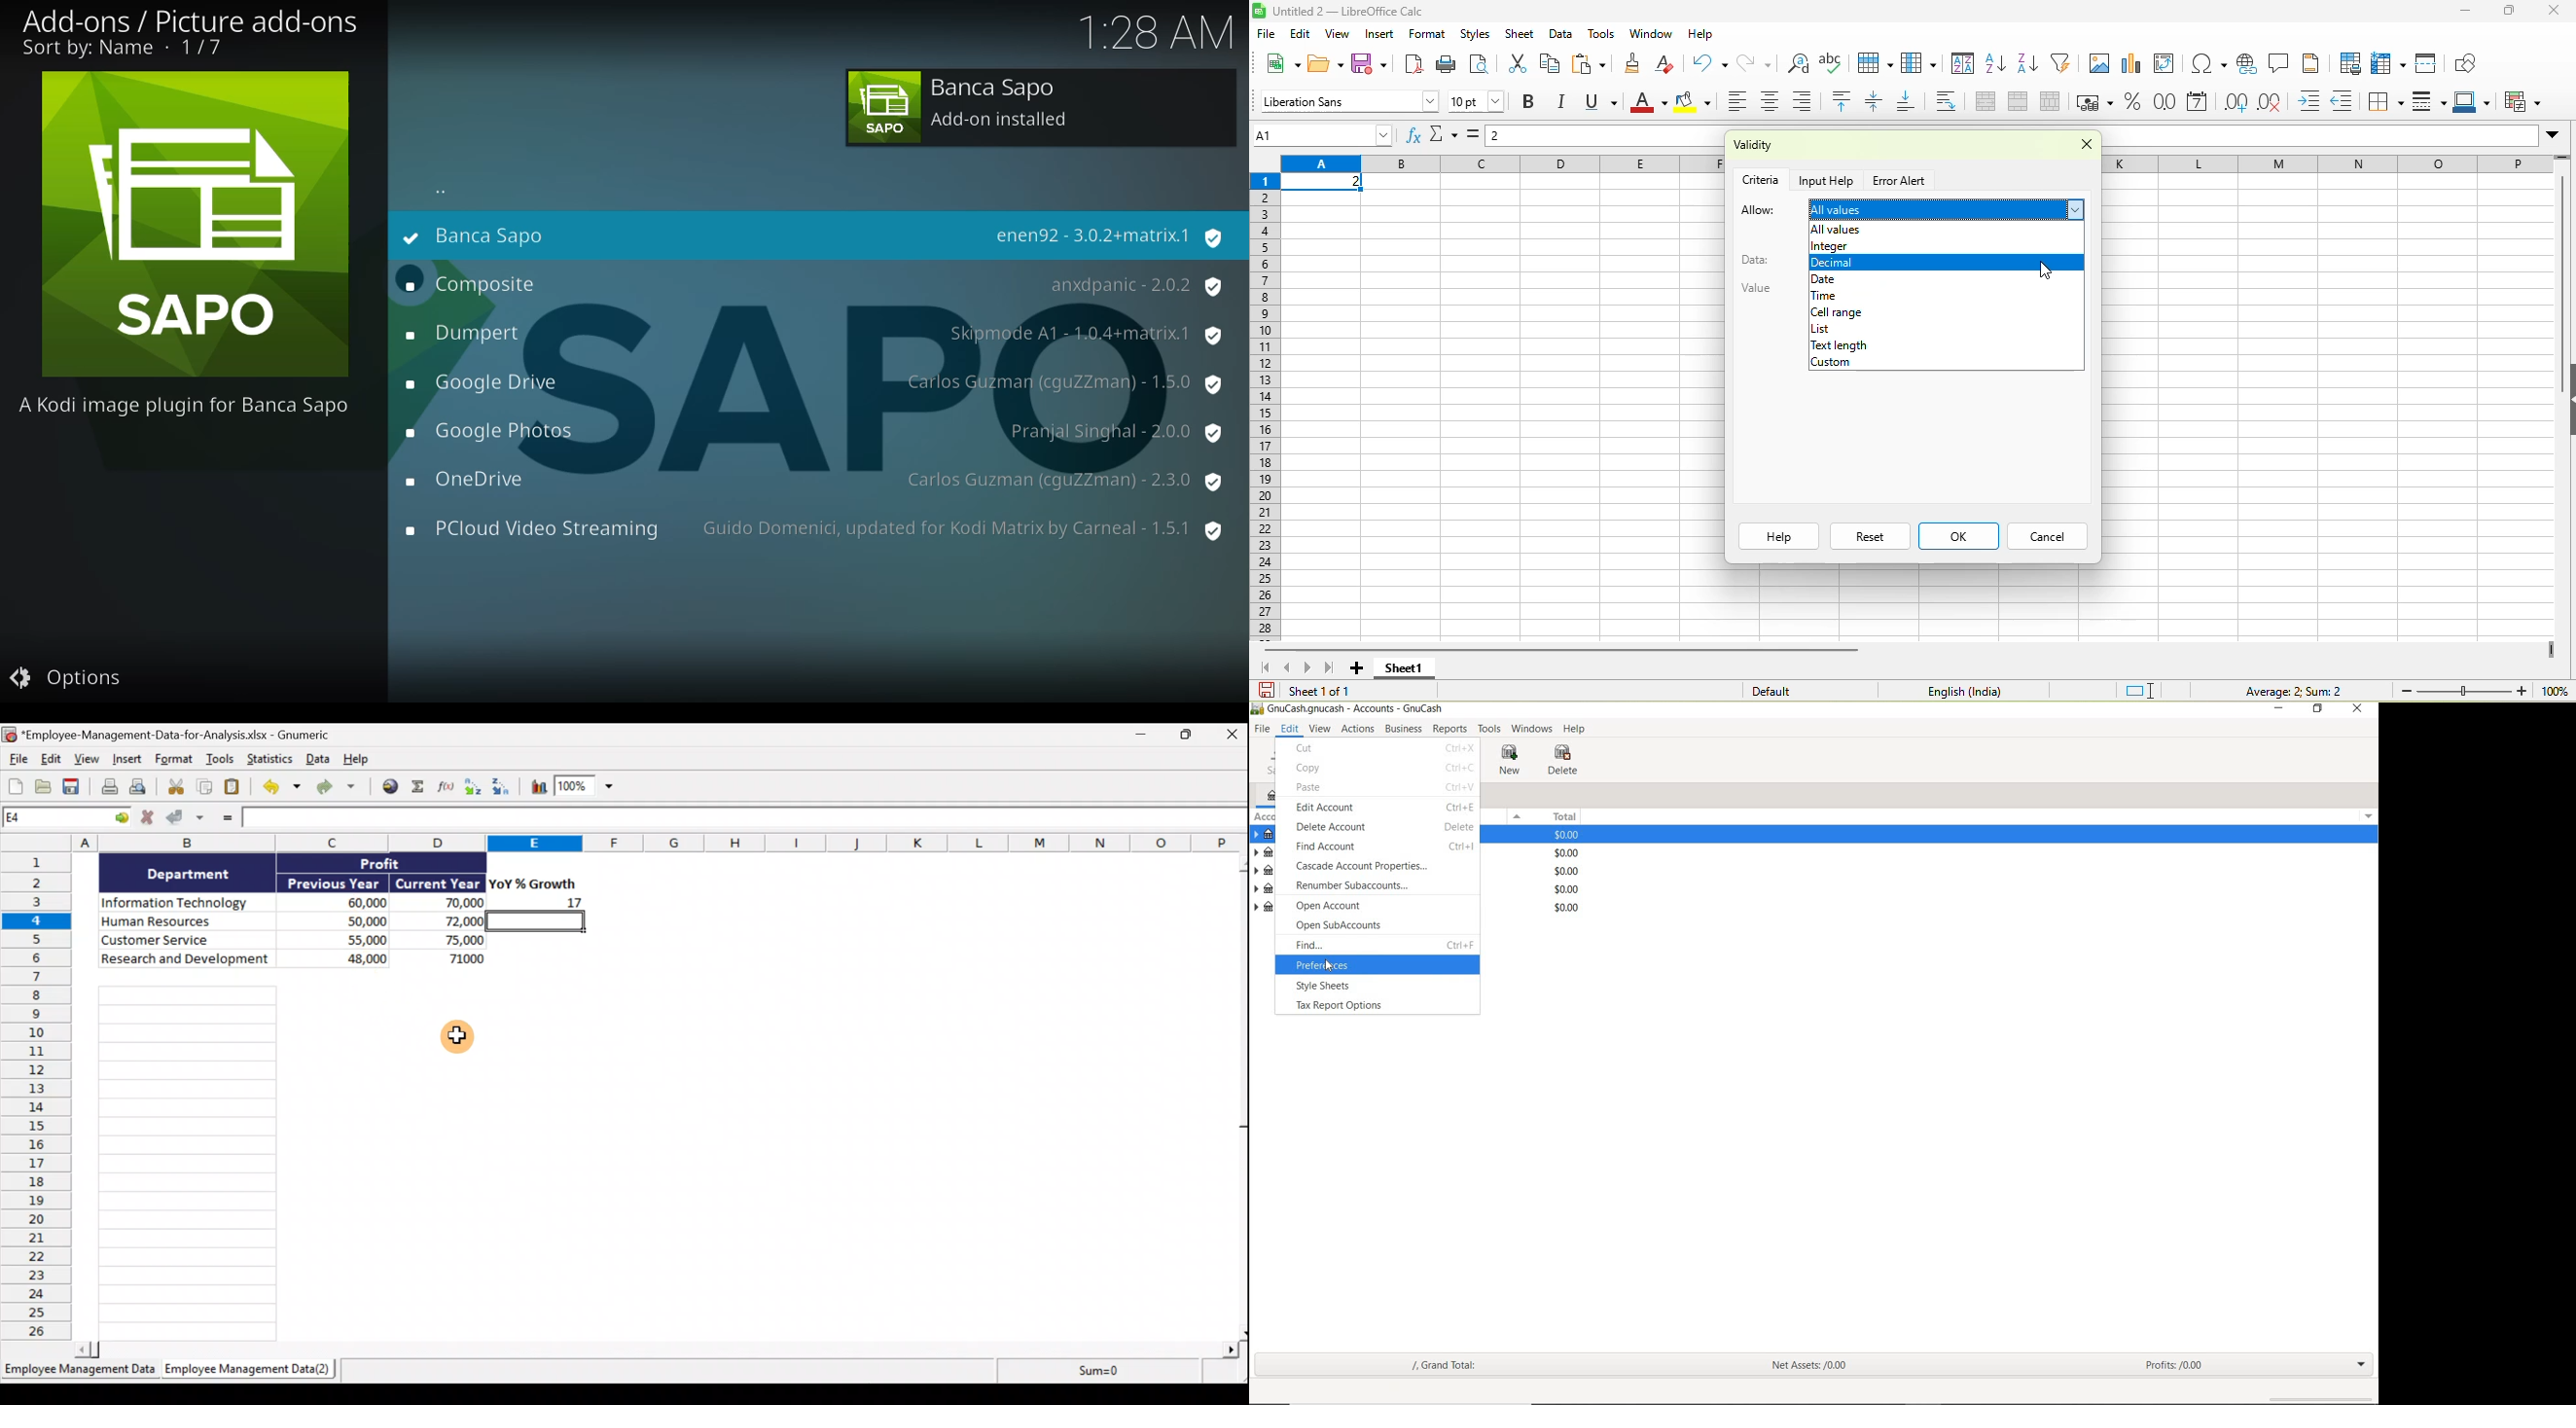 The image size is (2576, 1428). I want to click on Save the current workbook, so click(73, 788).